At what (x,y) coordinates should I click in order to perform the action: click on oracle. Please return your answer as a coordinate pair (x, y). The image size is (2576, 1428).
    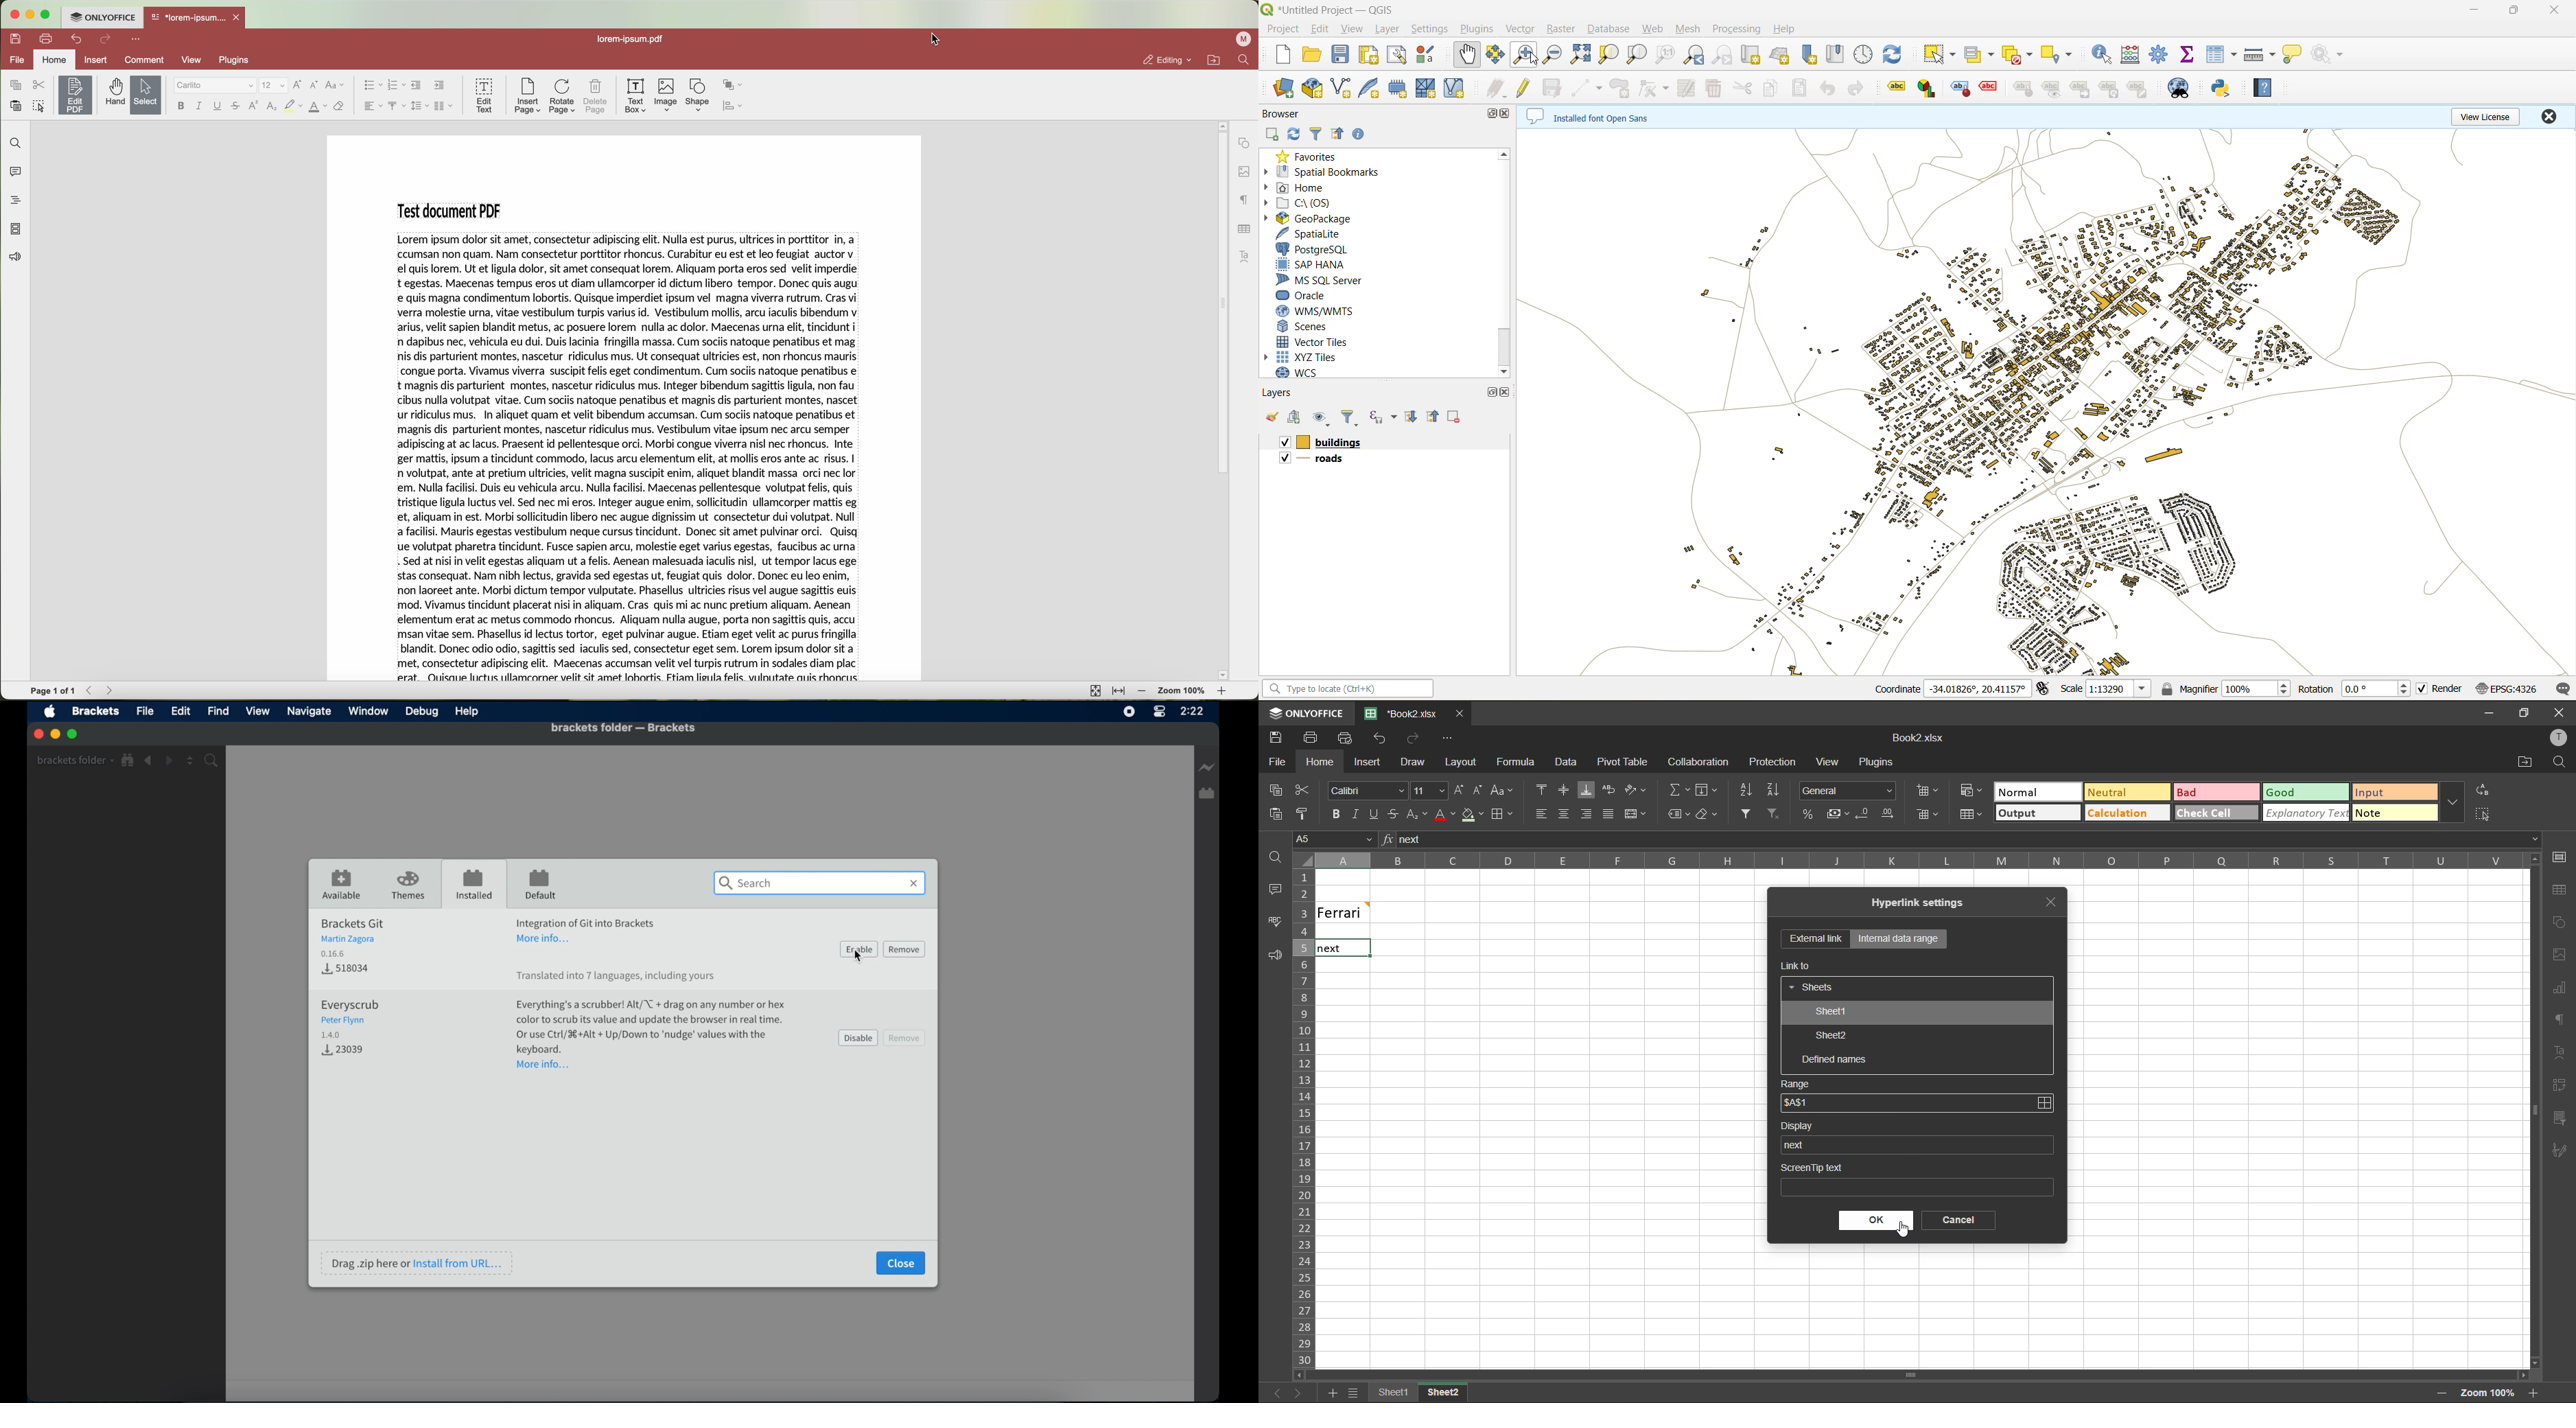
    Looking at the image, I should click on (1310, 297).